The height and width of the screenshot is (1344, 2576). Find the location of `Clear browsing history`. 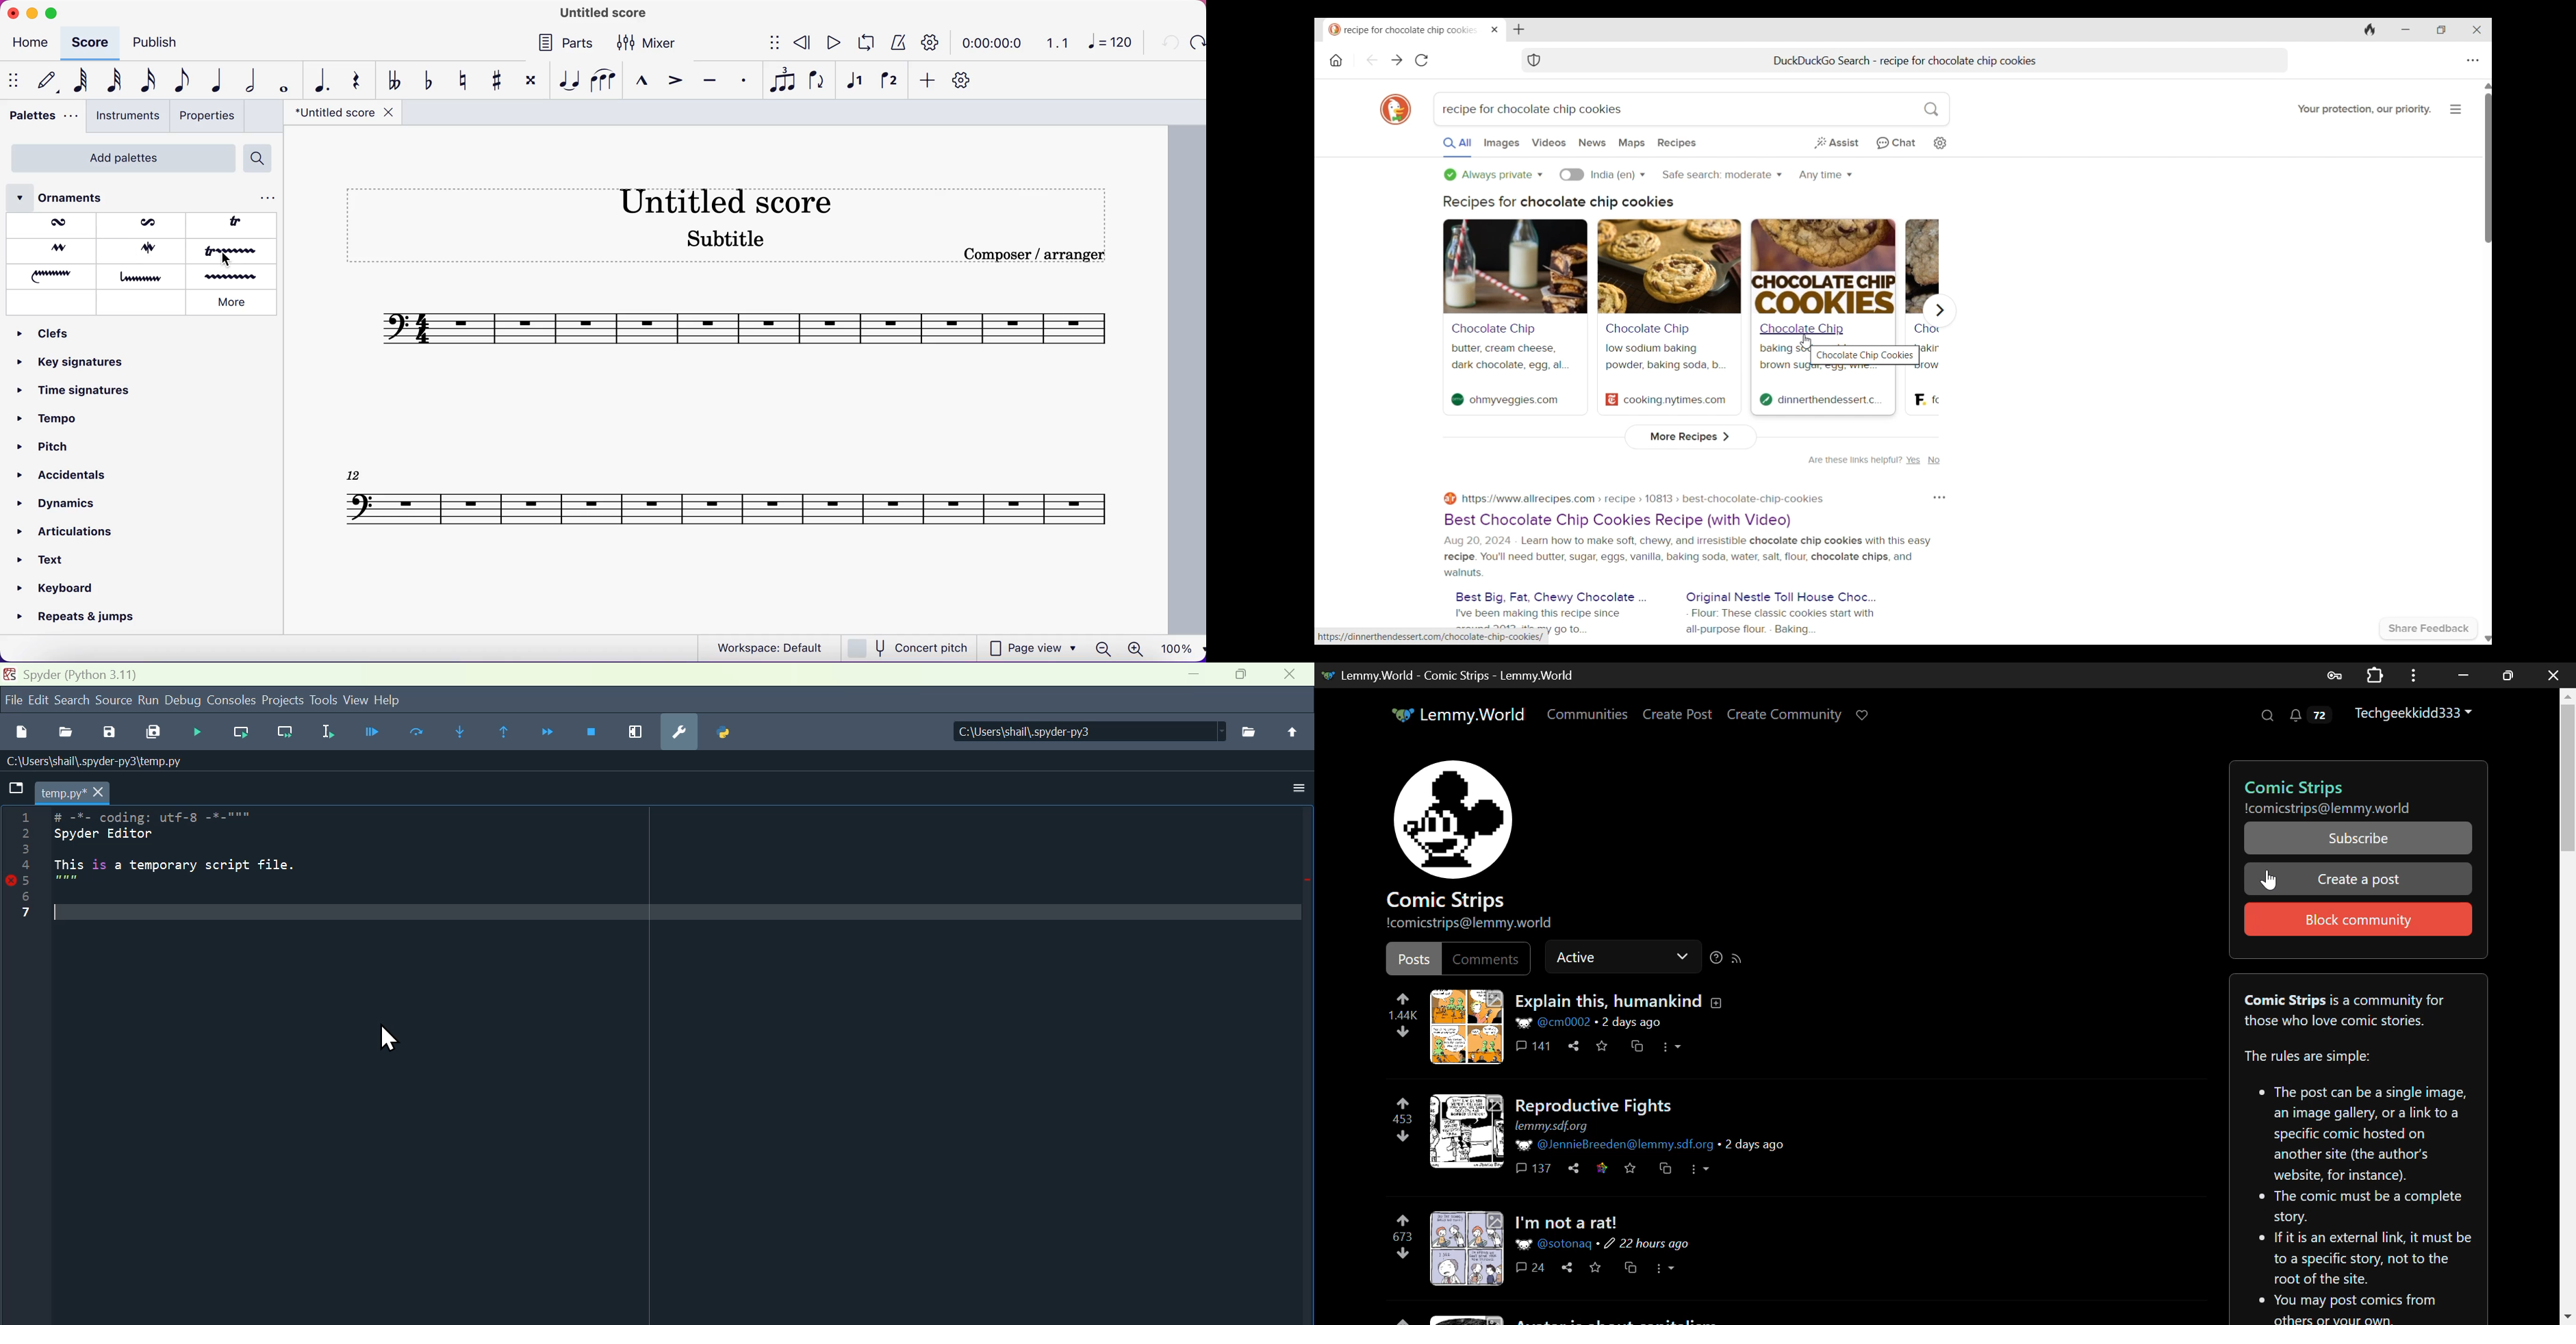

Clear browsing history is located at coordinates (2368, 31).